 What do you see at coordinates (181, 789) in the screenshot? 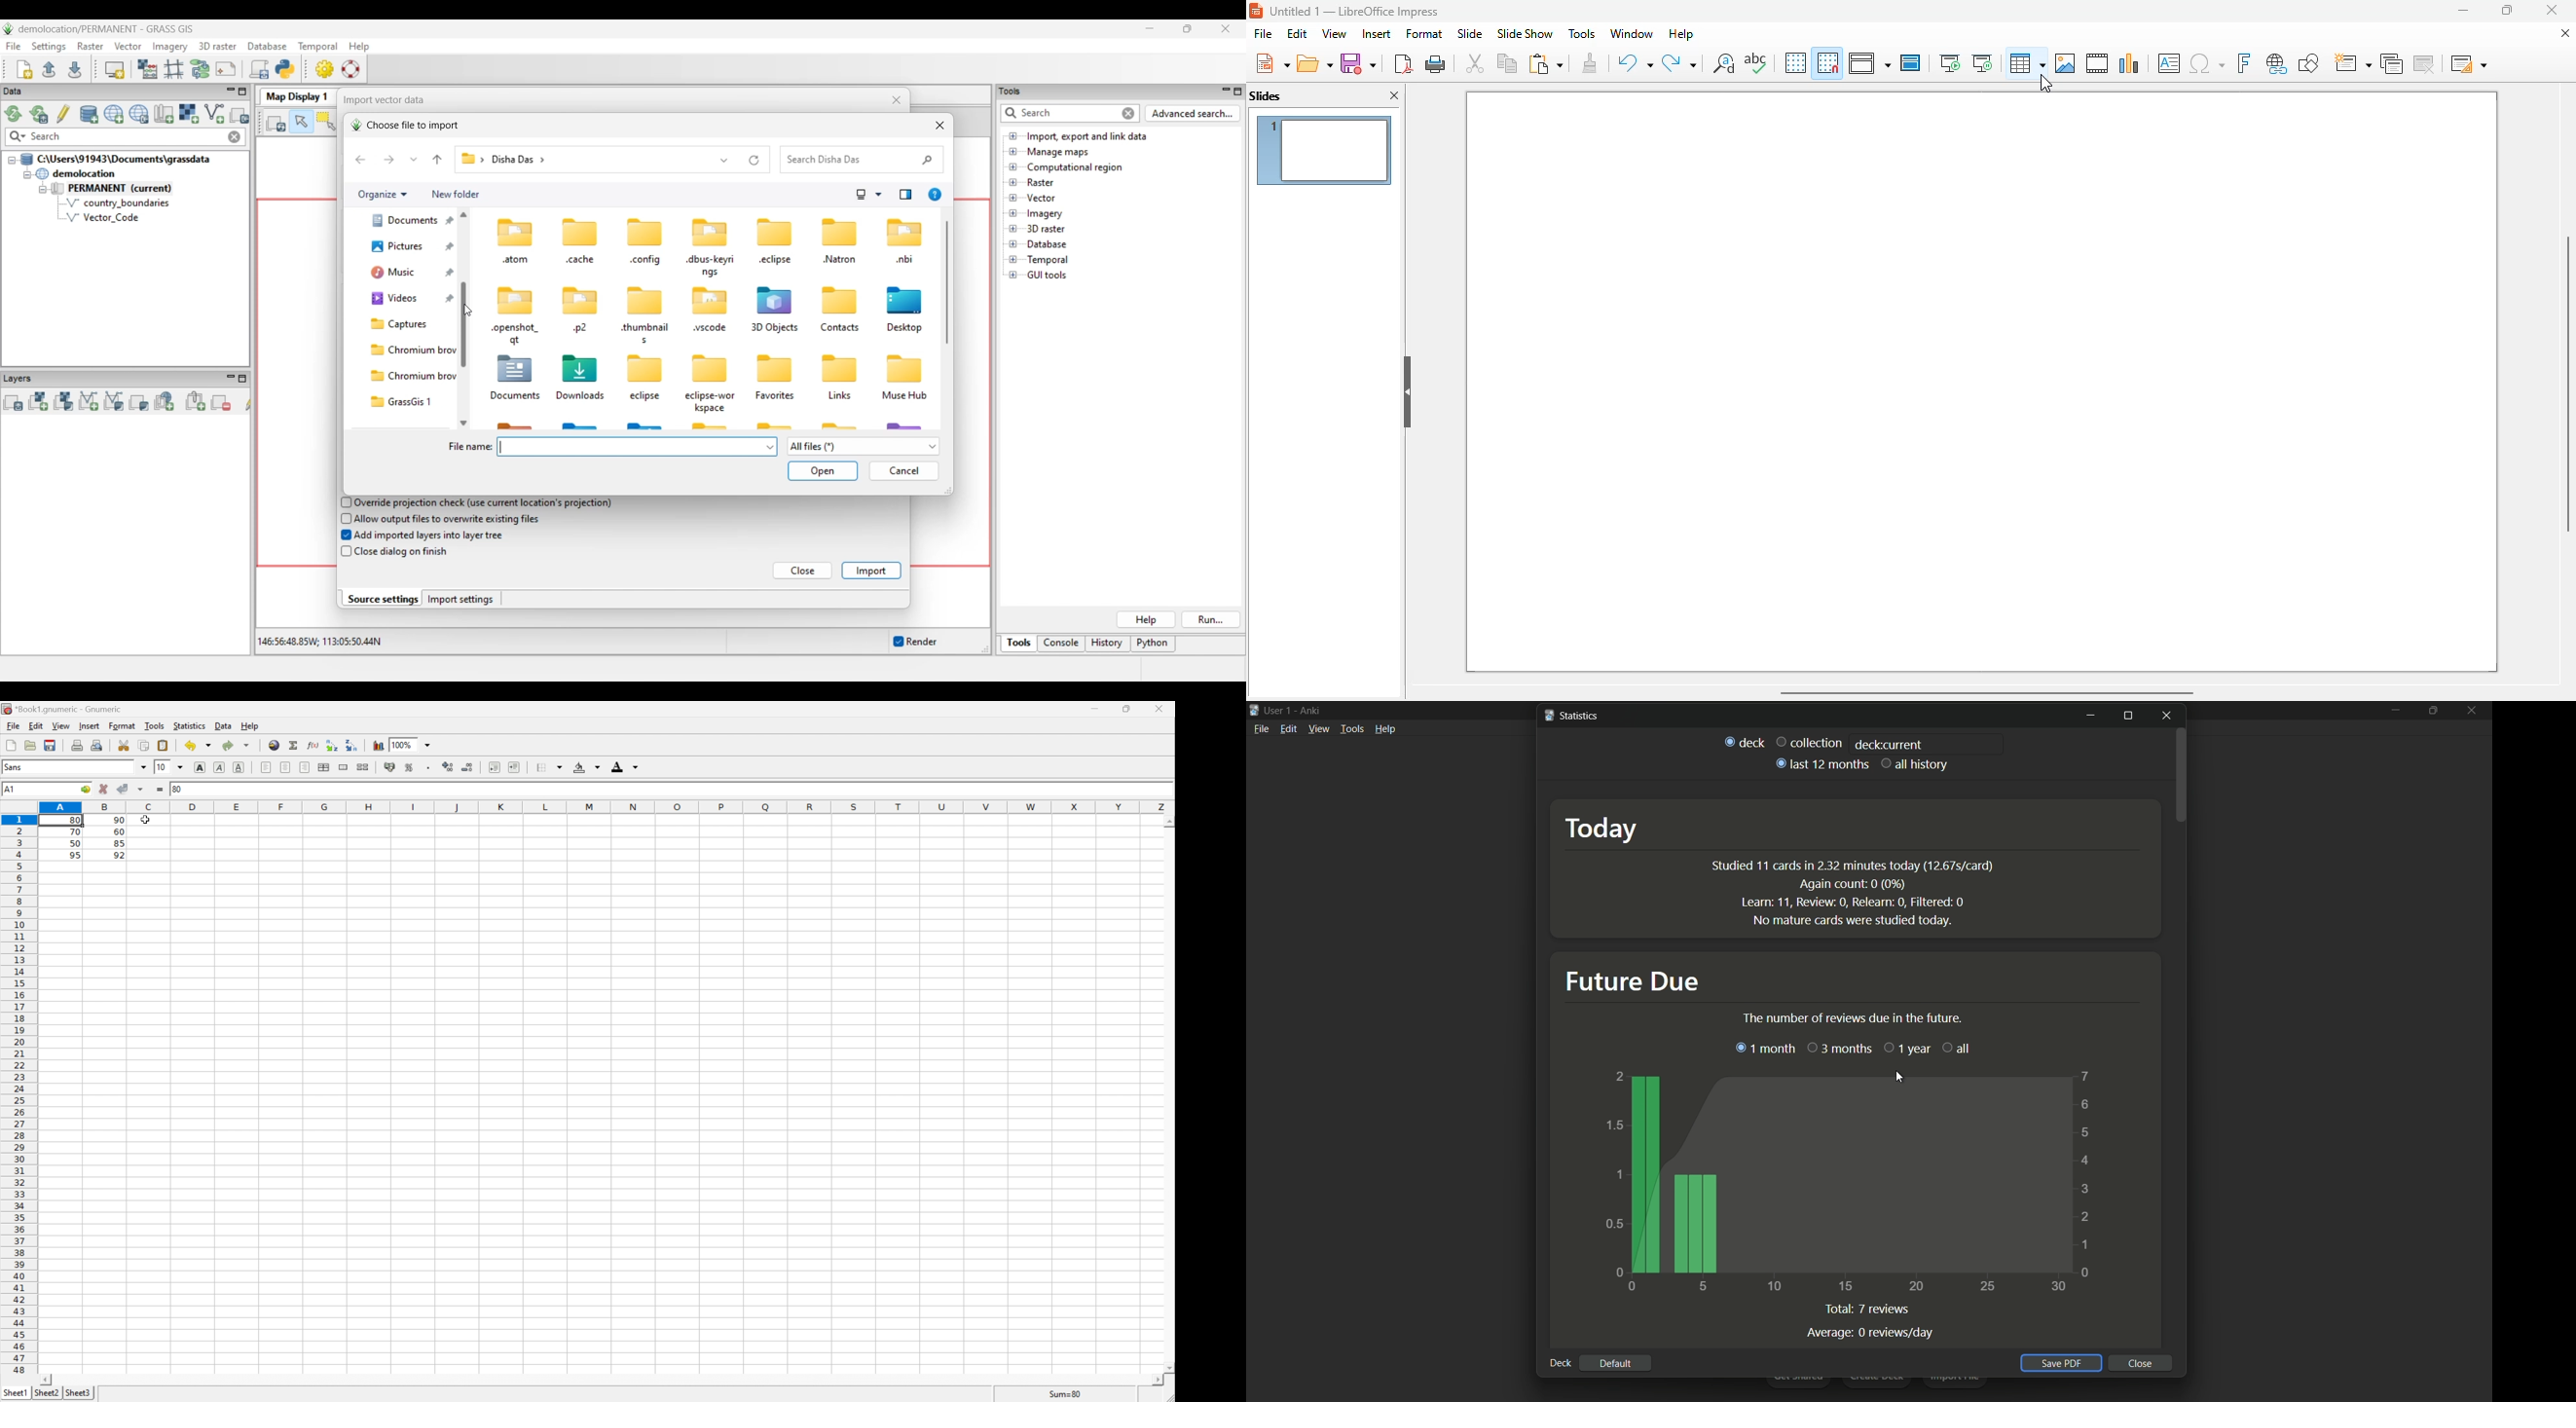
I see `80` at bounding box center [181, 789].